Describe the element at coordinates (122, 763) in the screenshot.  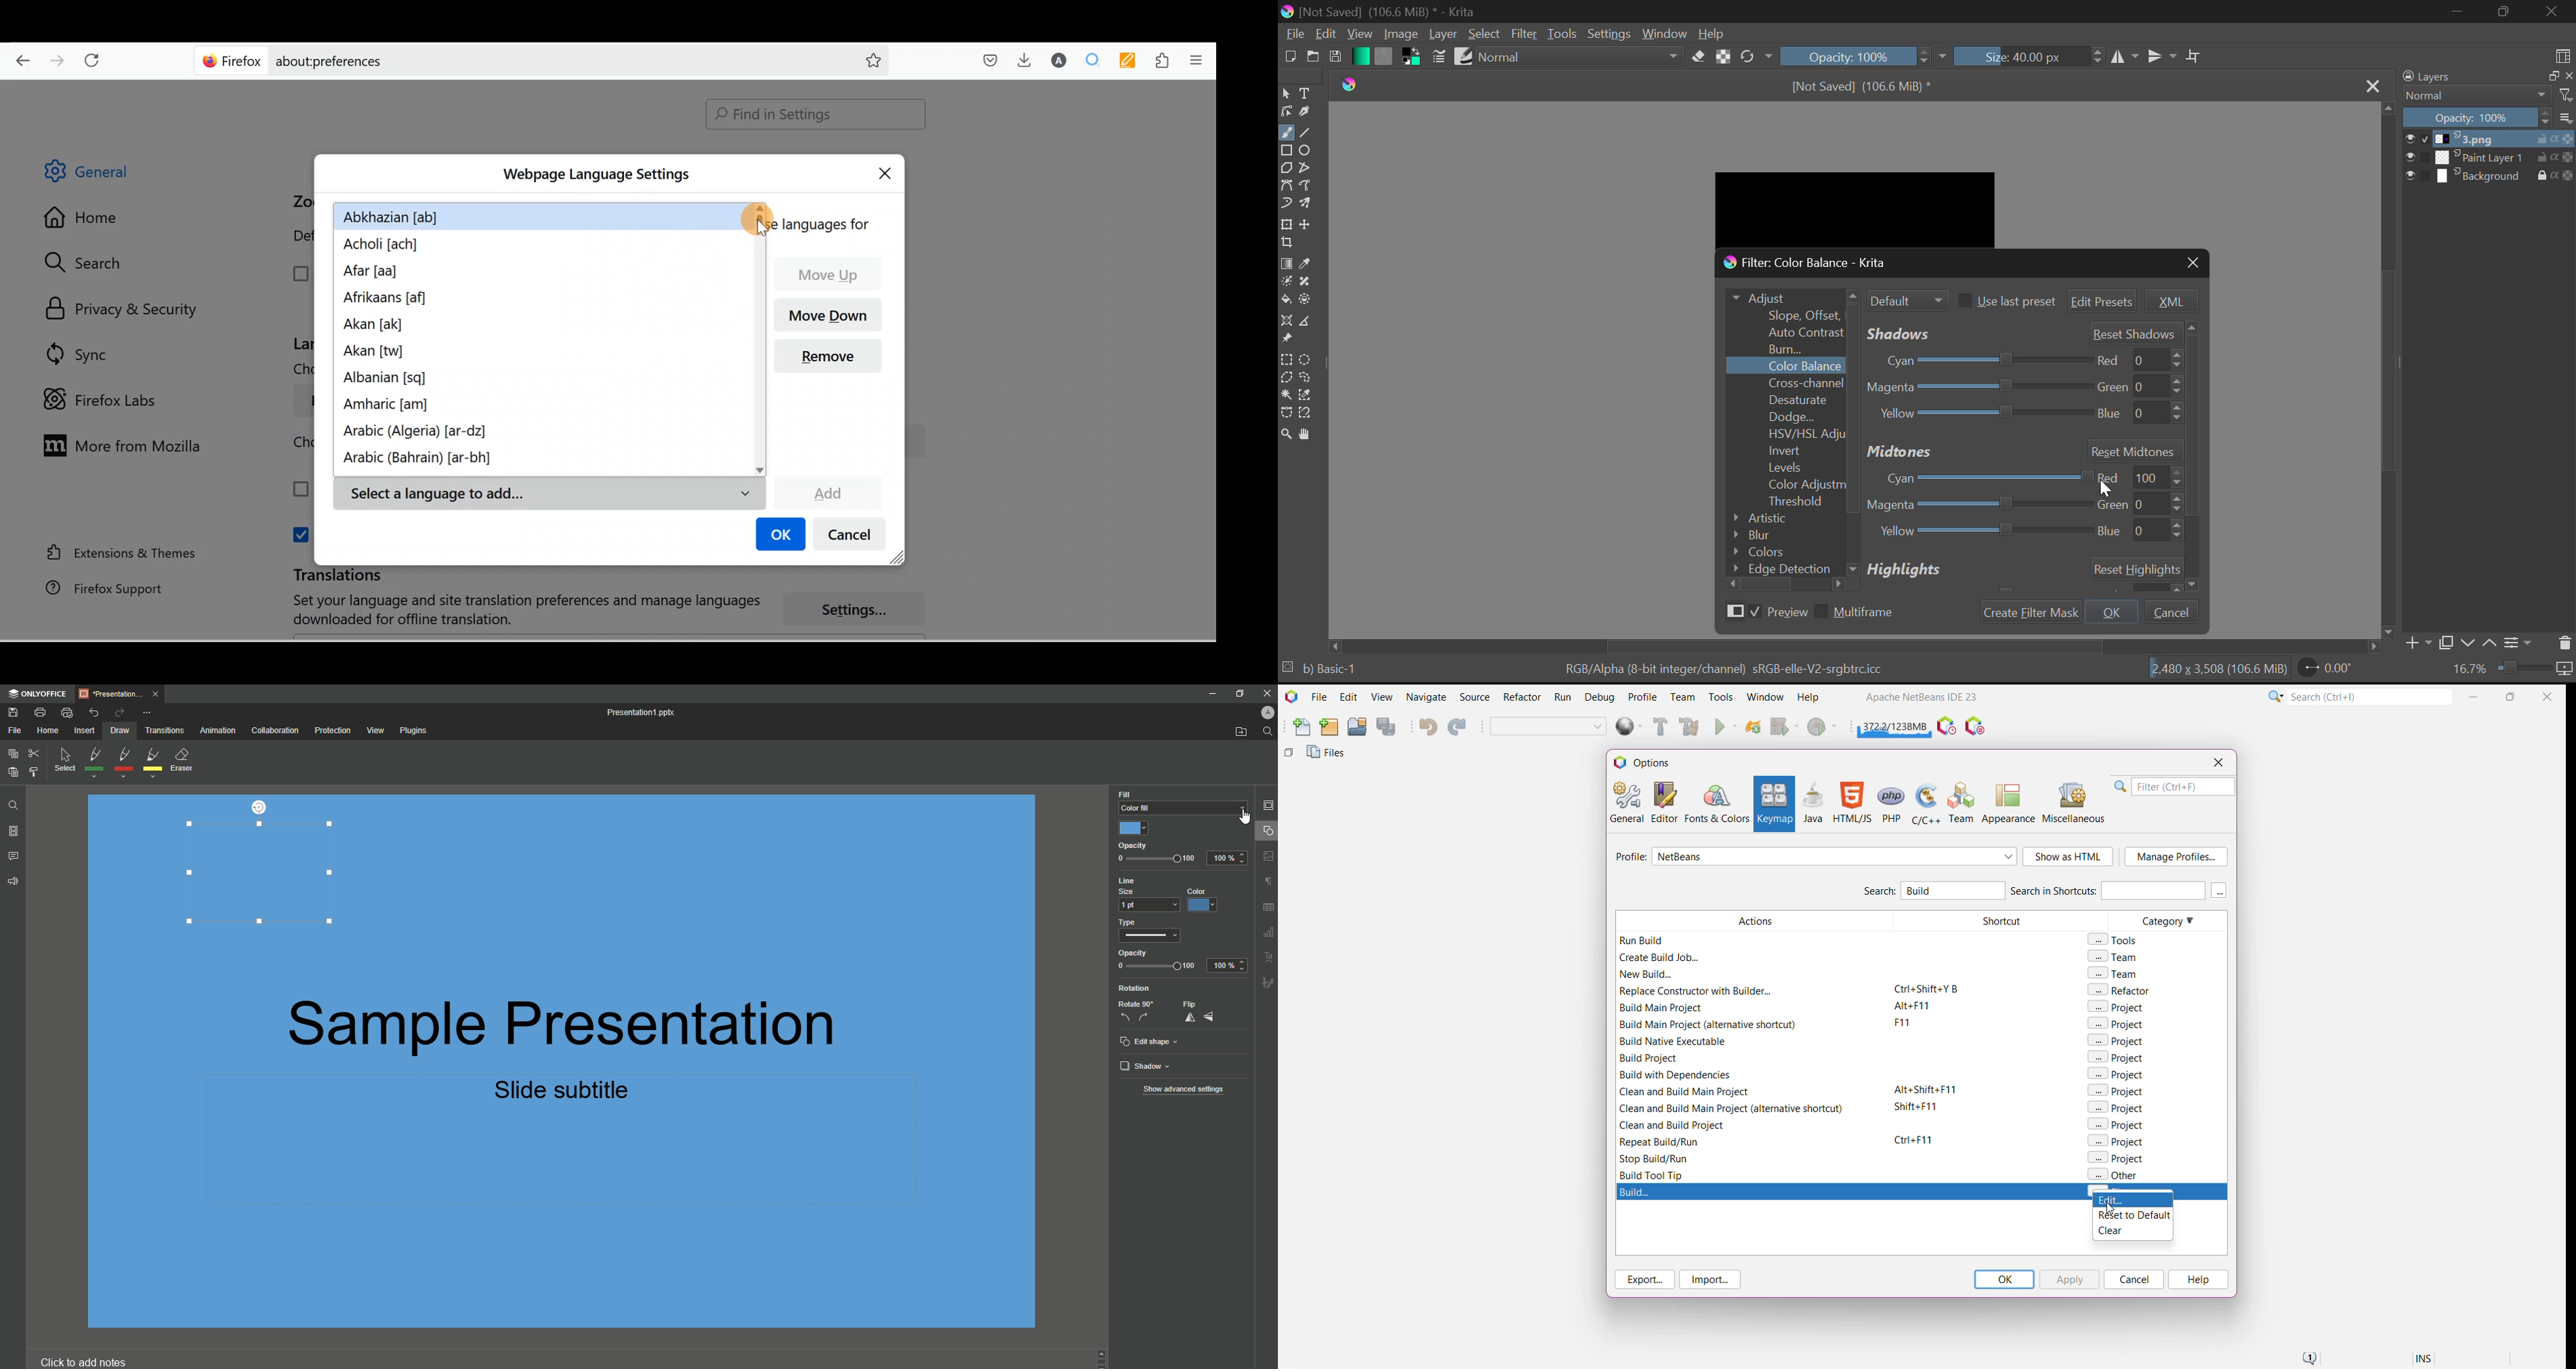
I see `Red` at that location.